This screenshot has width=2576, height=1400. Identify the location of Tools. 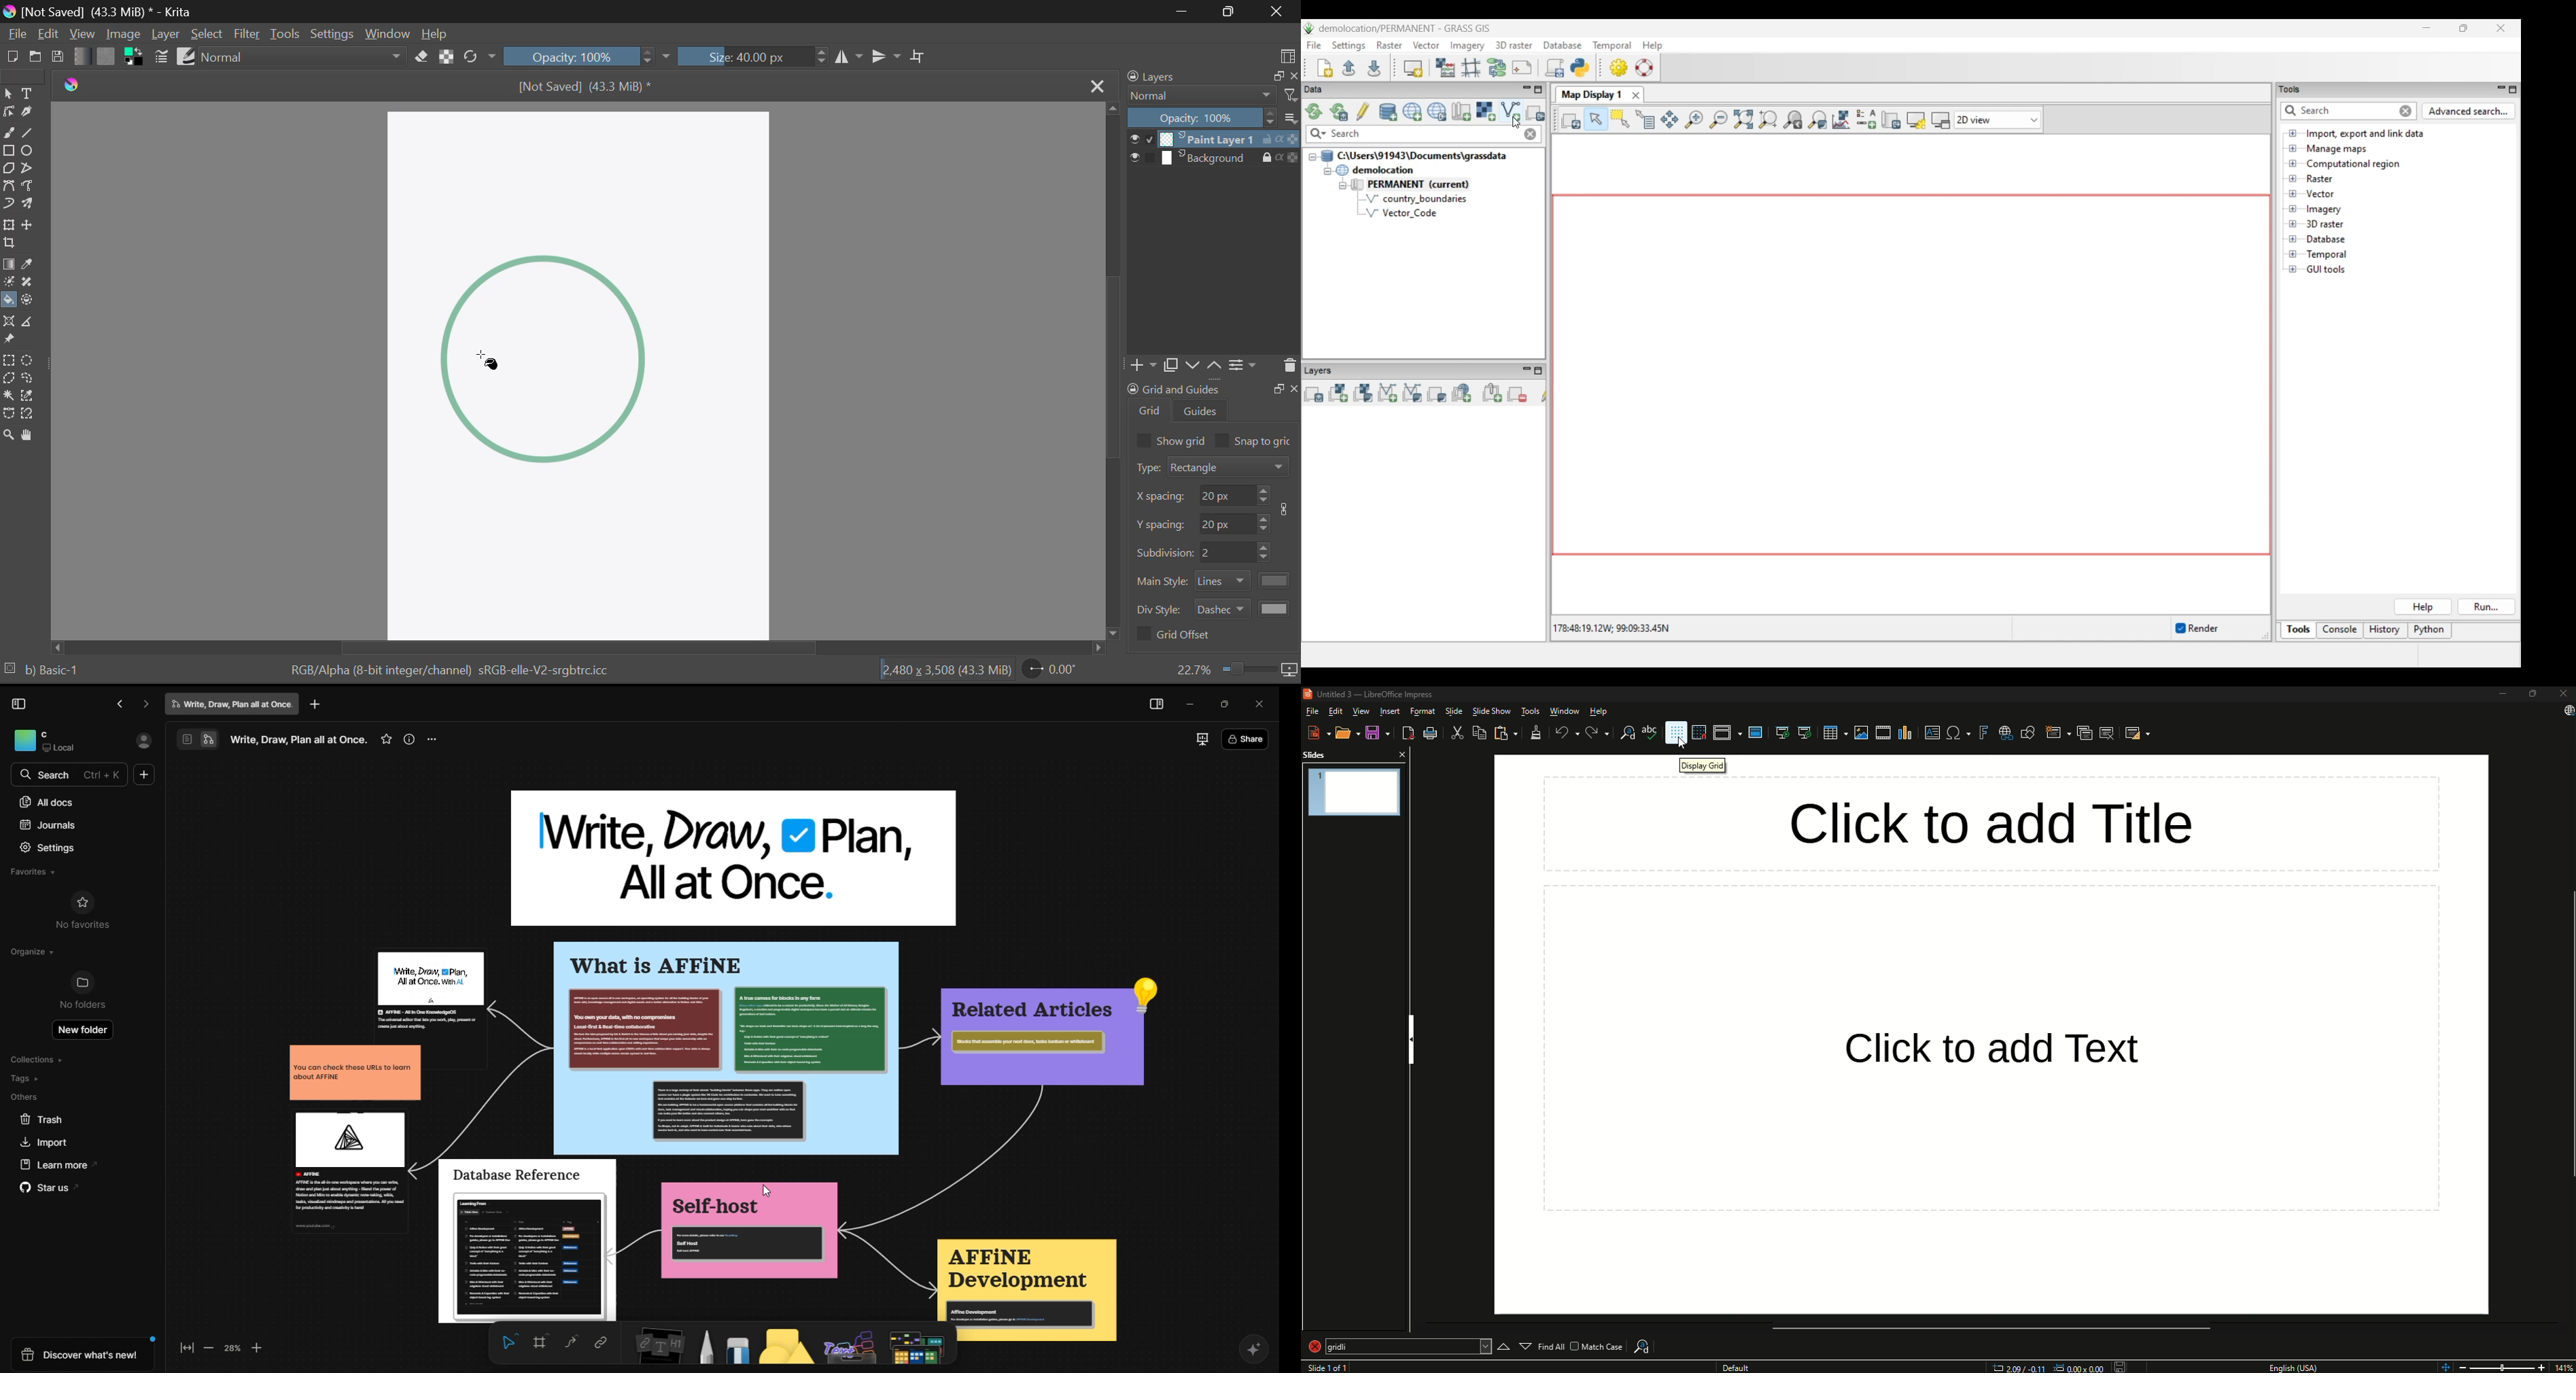
(1529, 710).